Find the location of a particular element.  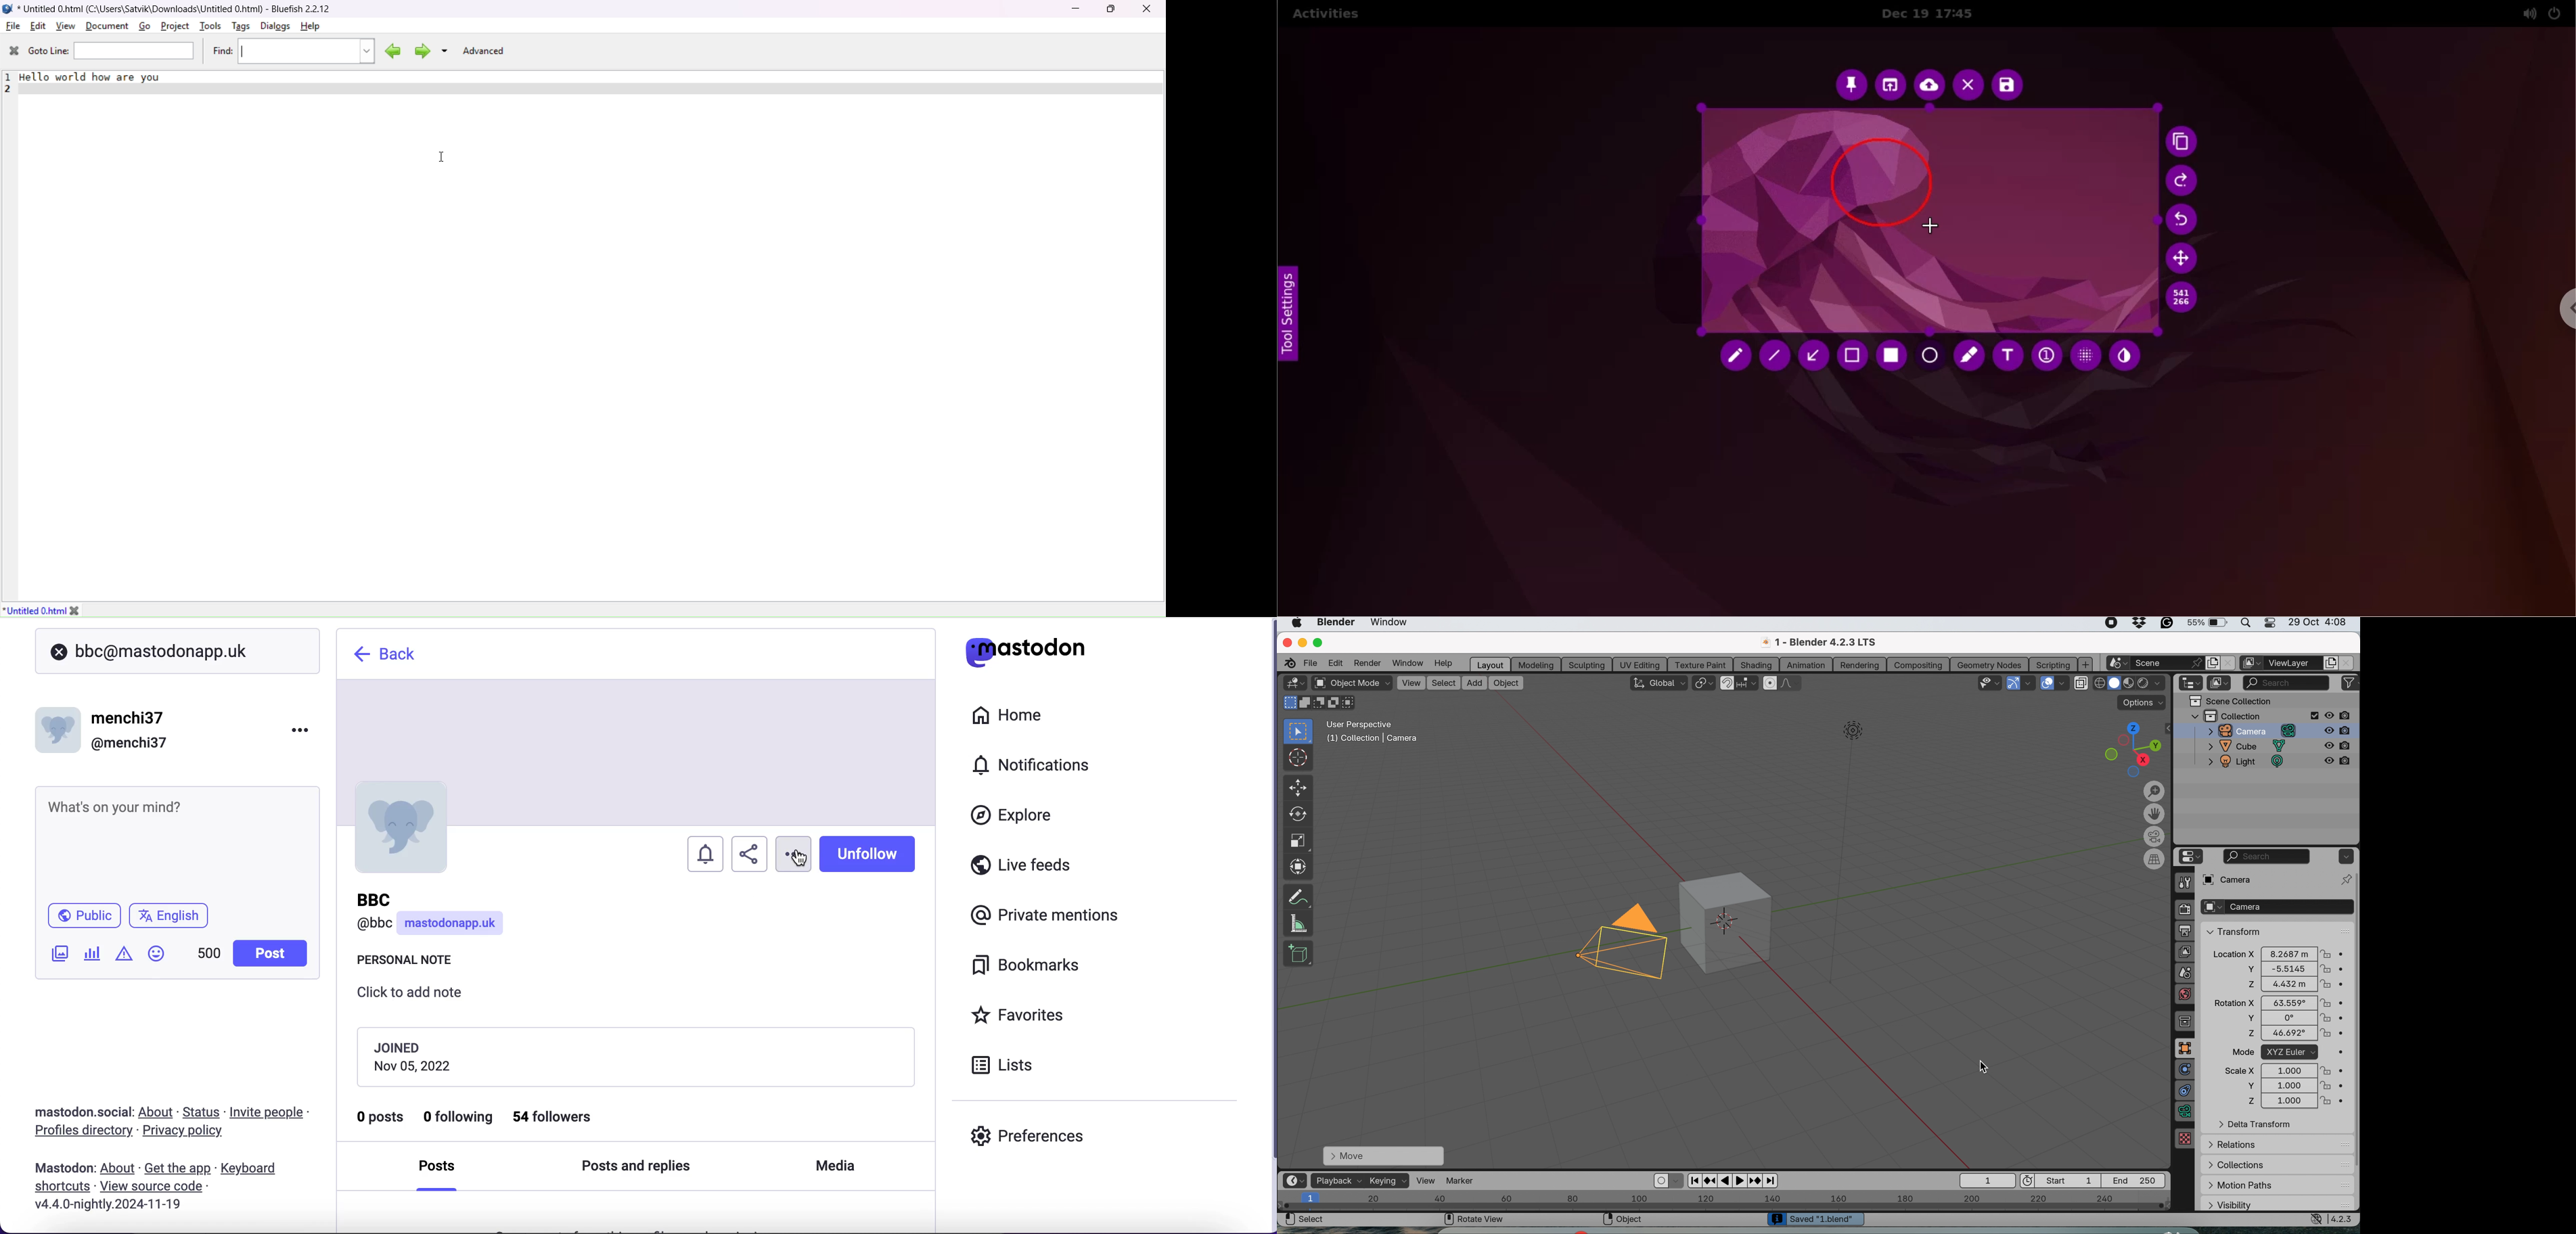

options is located at coordinates (792, 841).